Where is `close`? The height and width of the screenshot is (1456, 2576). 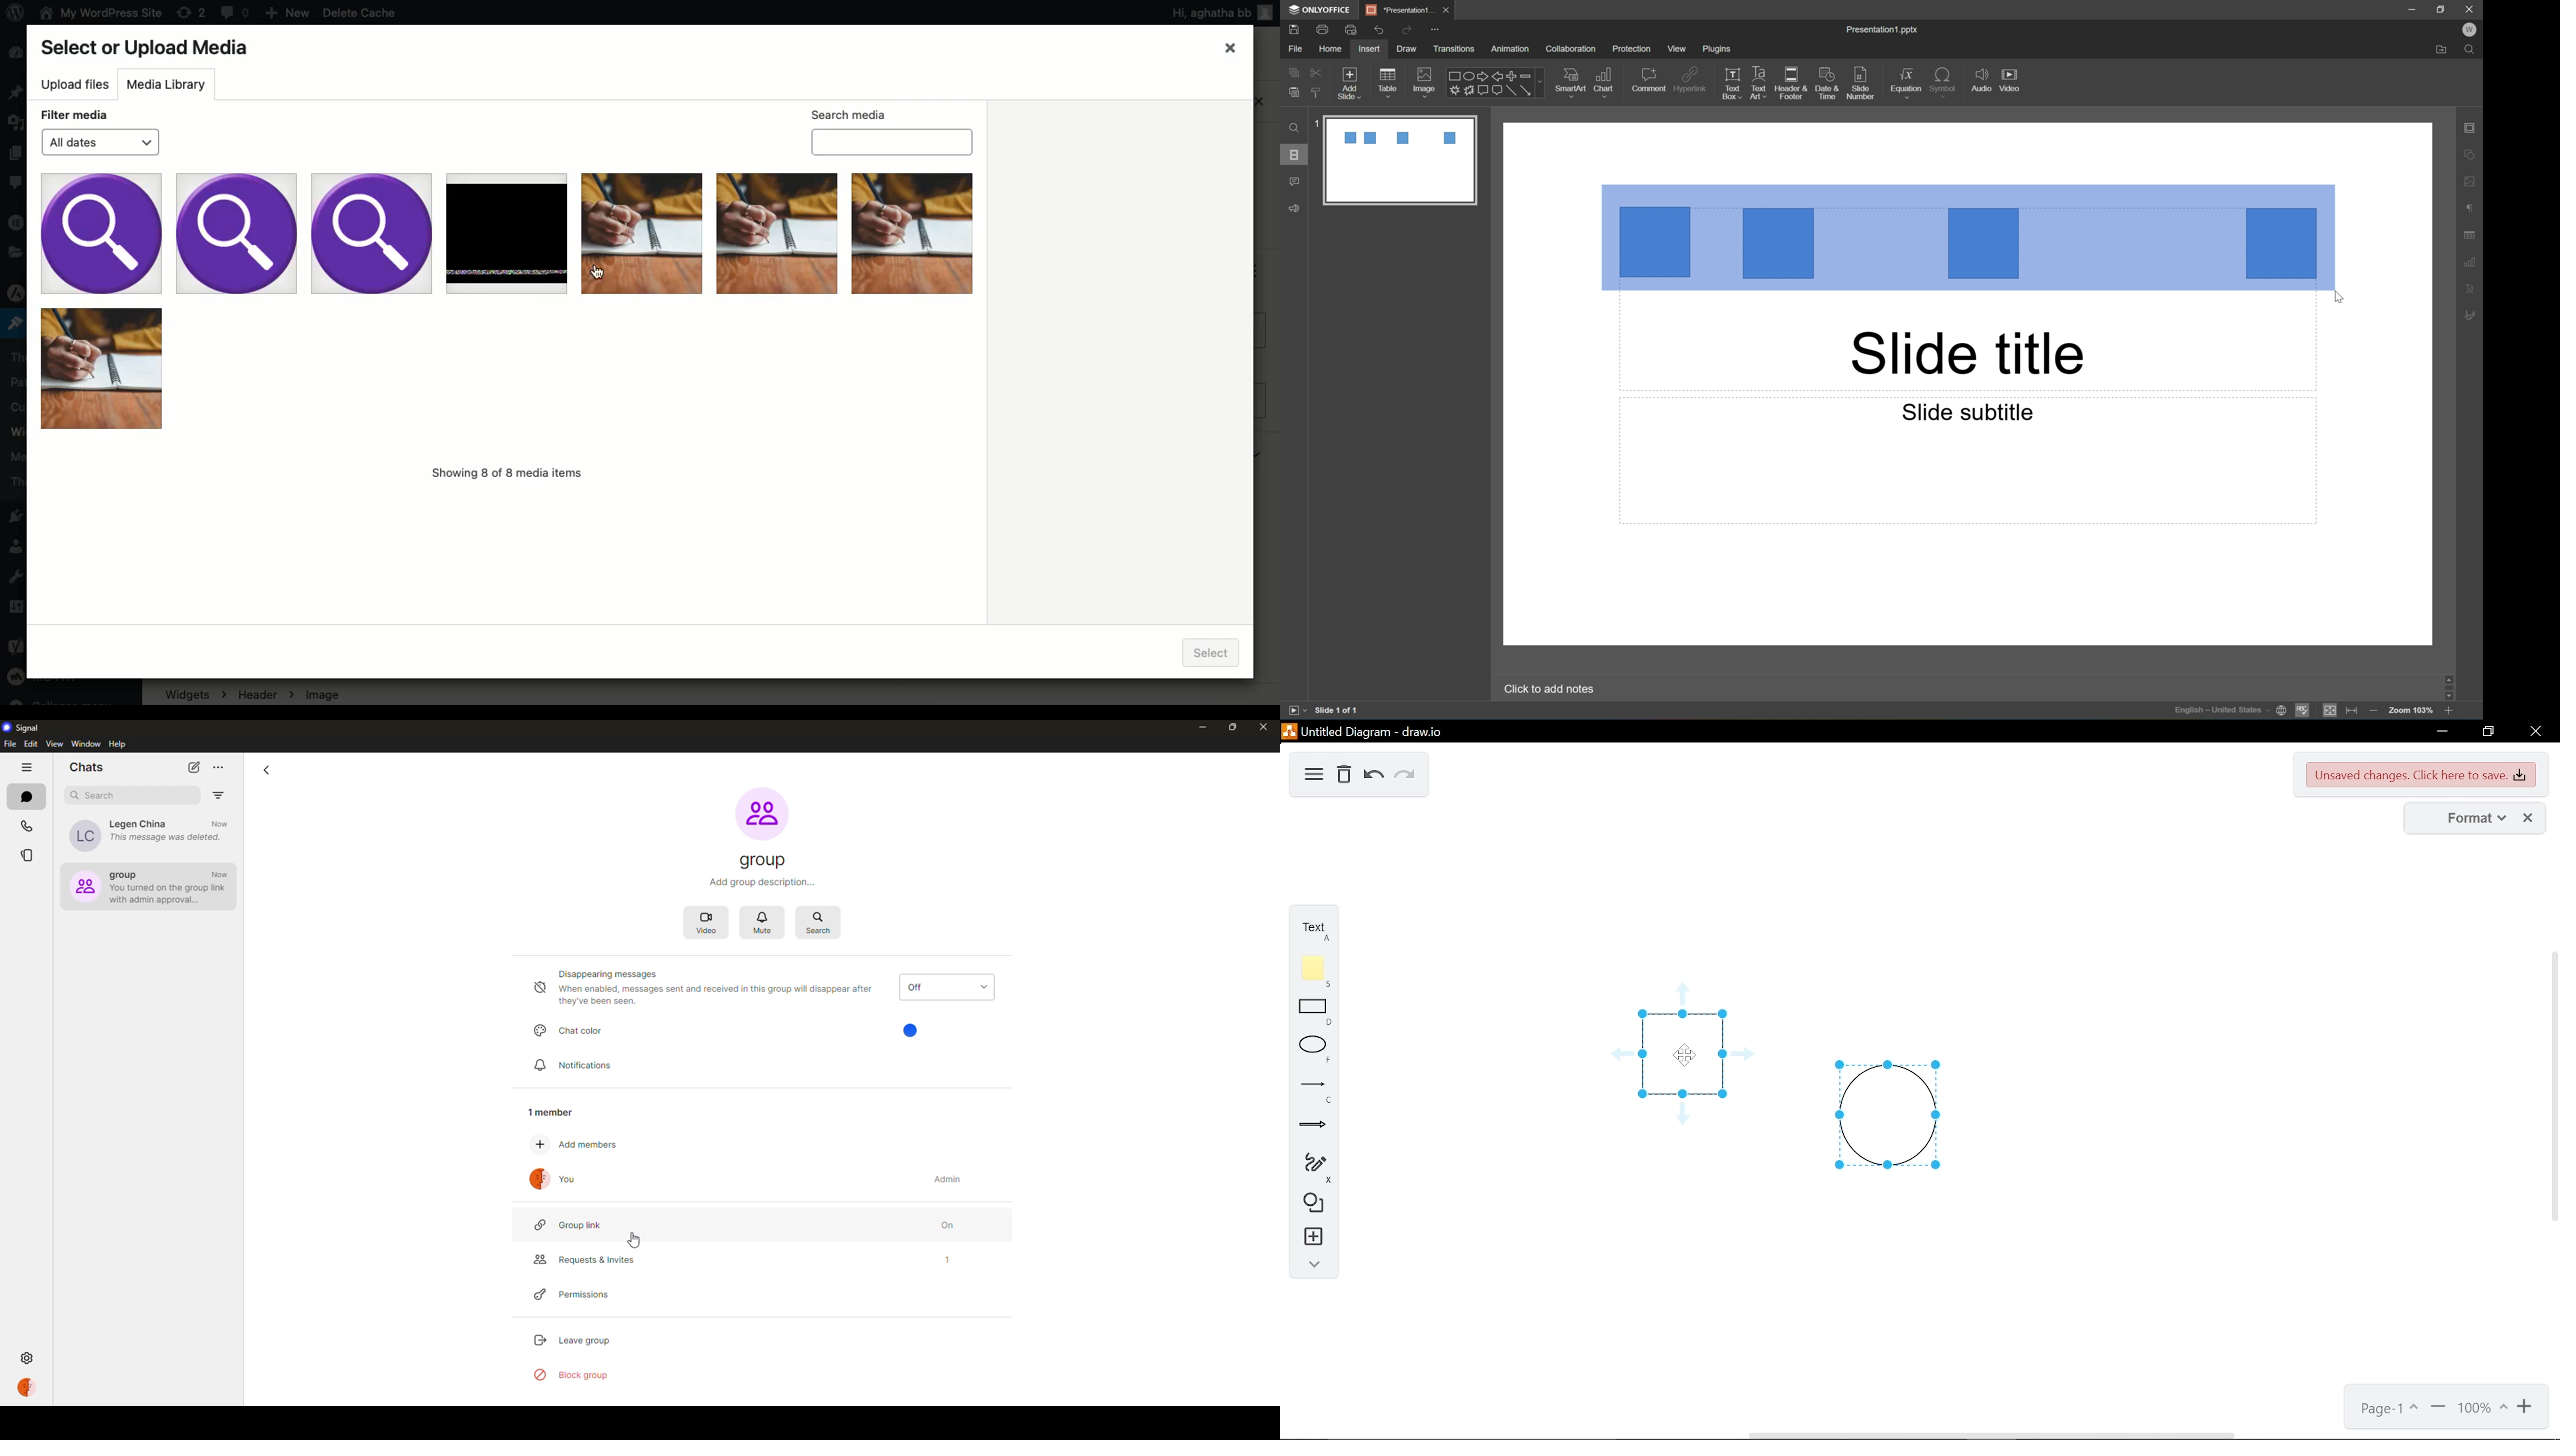 close is located at coordinates (2528, 818).